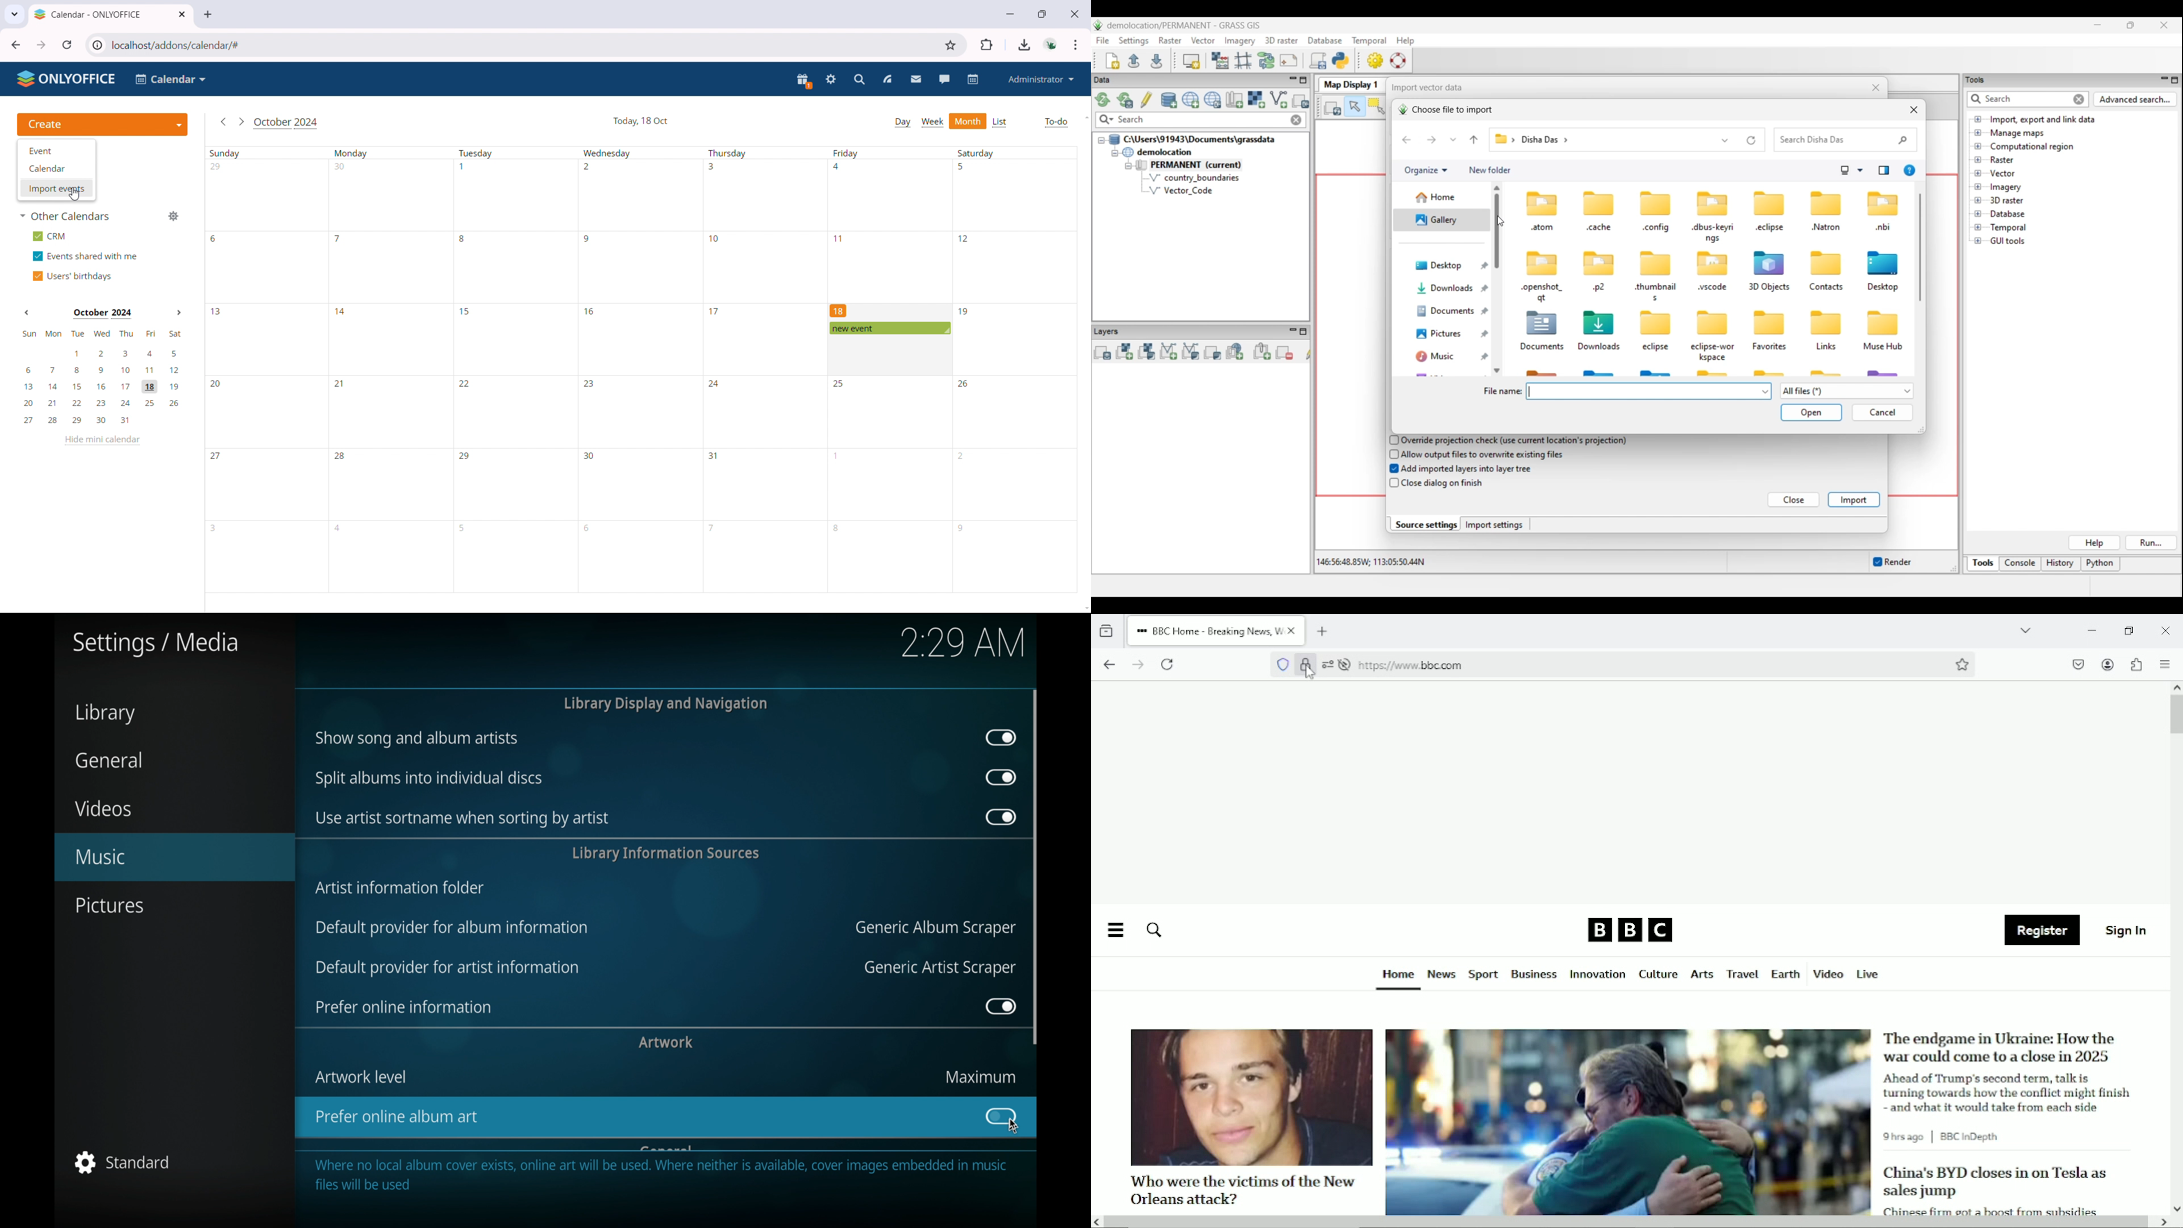  What do you see at coordinates (665, 703) in the screenshot?
I see `library display and navigation` at bounding box center [665, 703].